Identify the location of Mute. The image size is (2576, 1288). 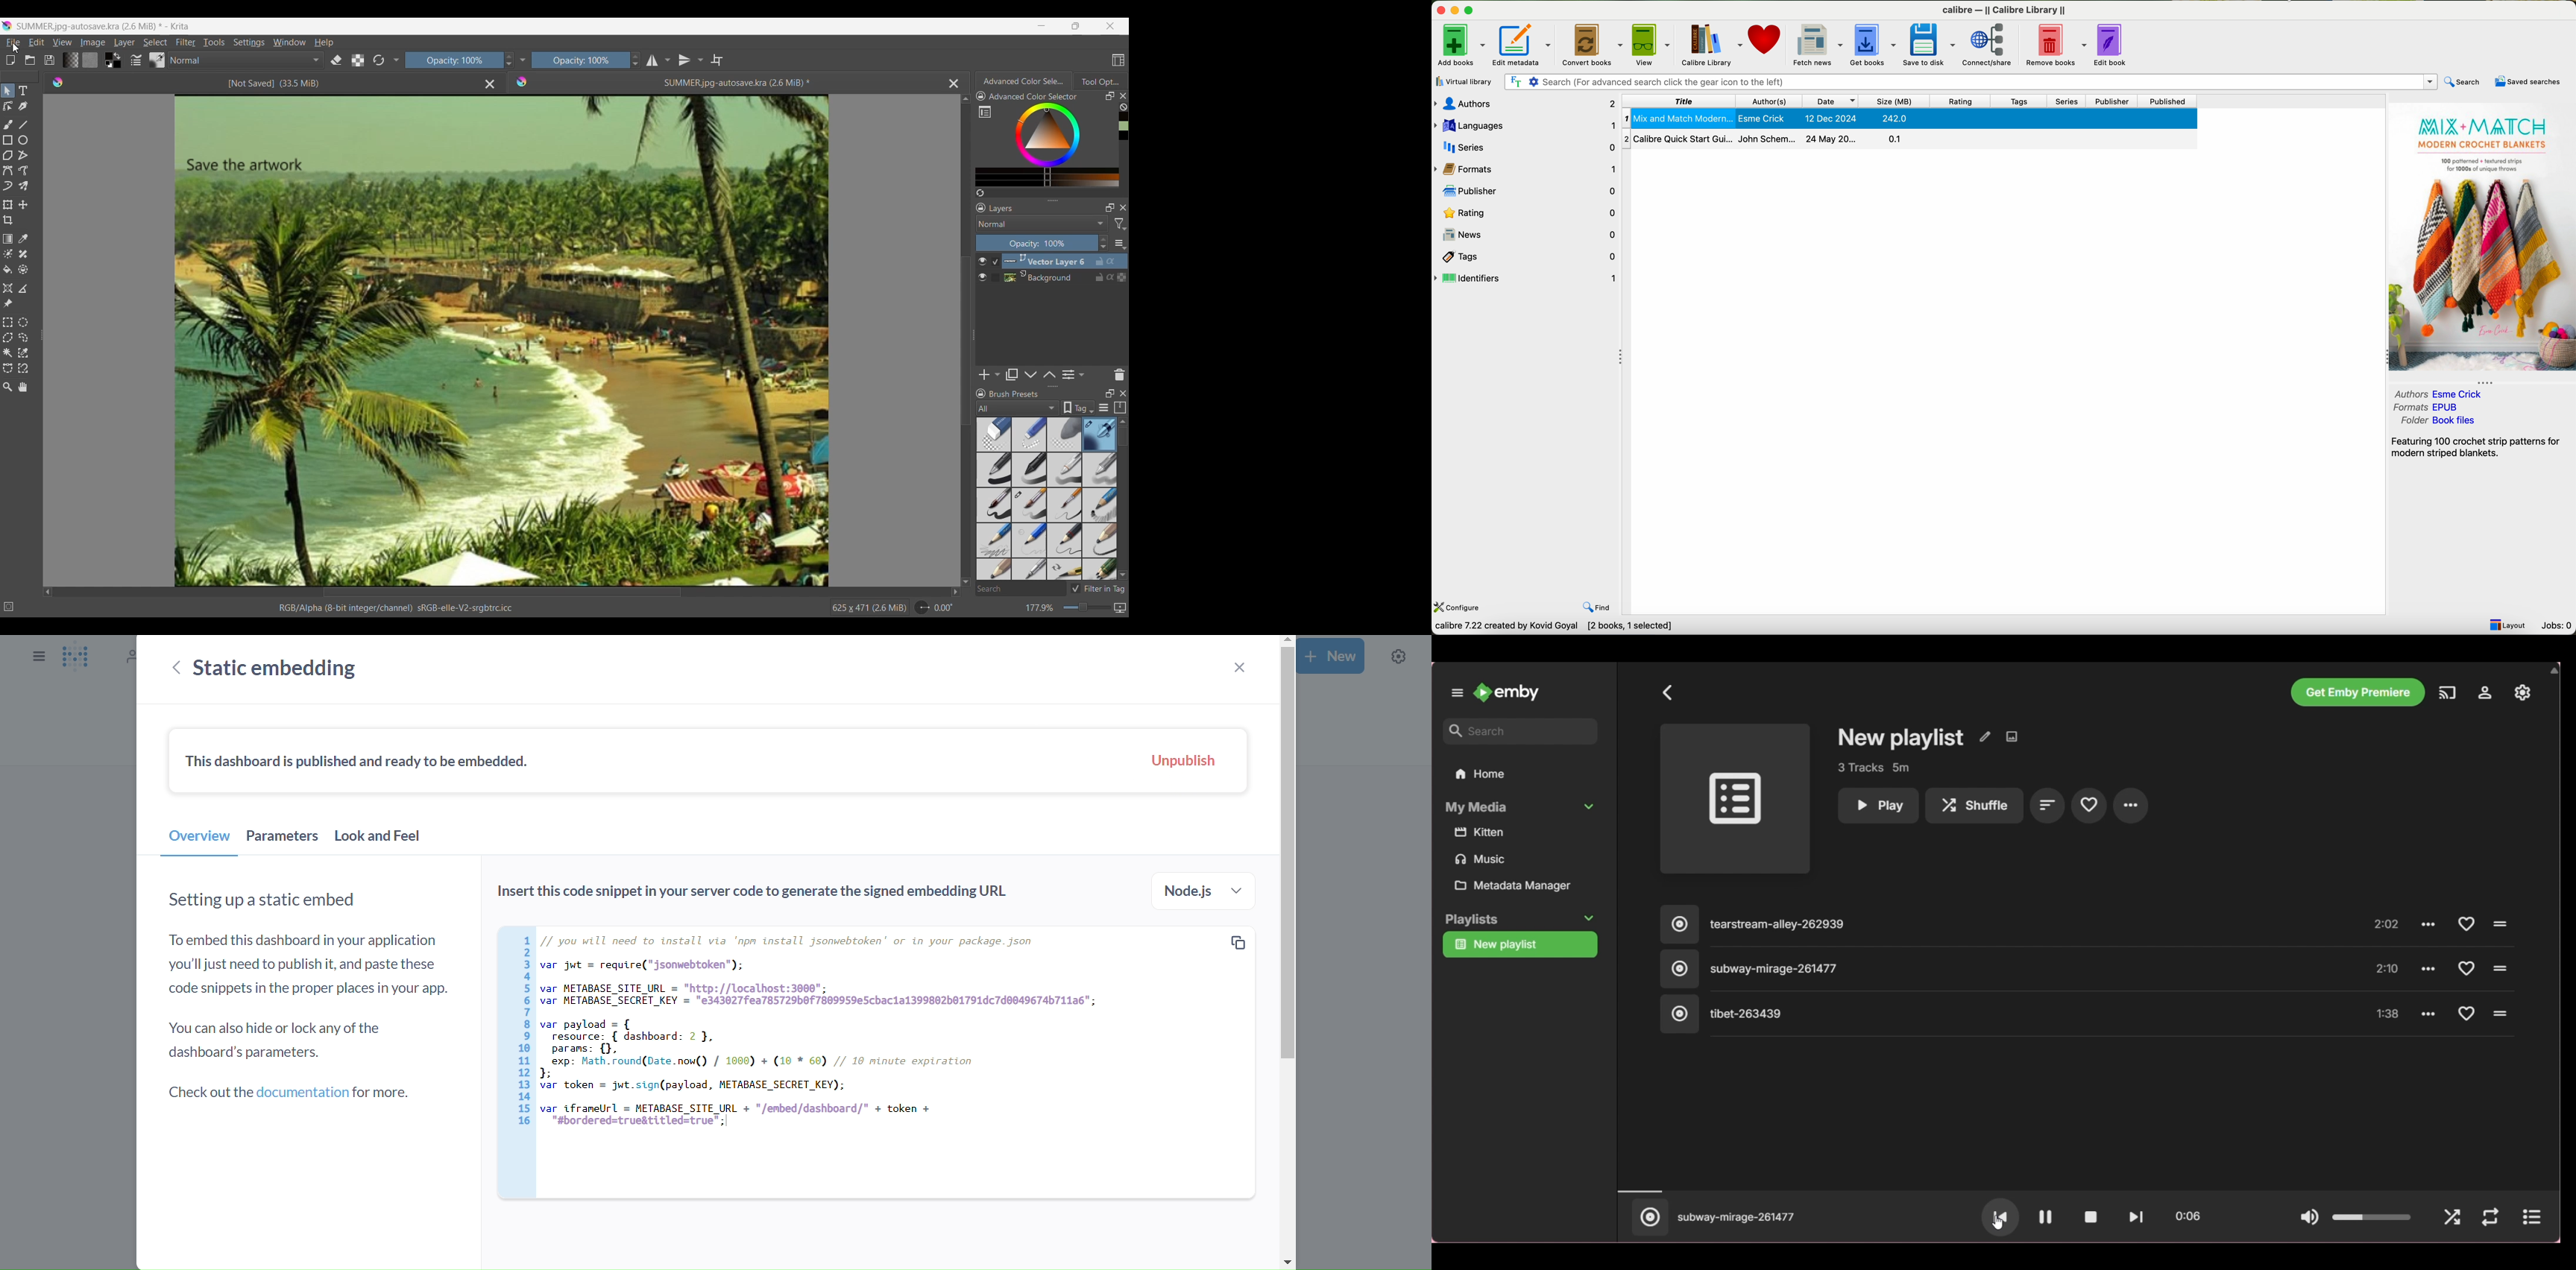
(2310, 1218).